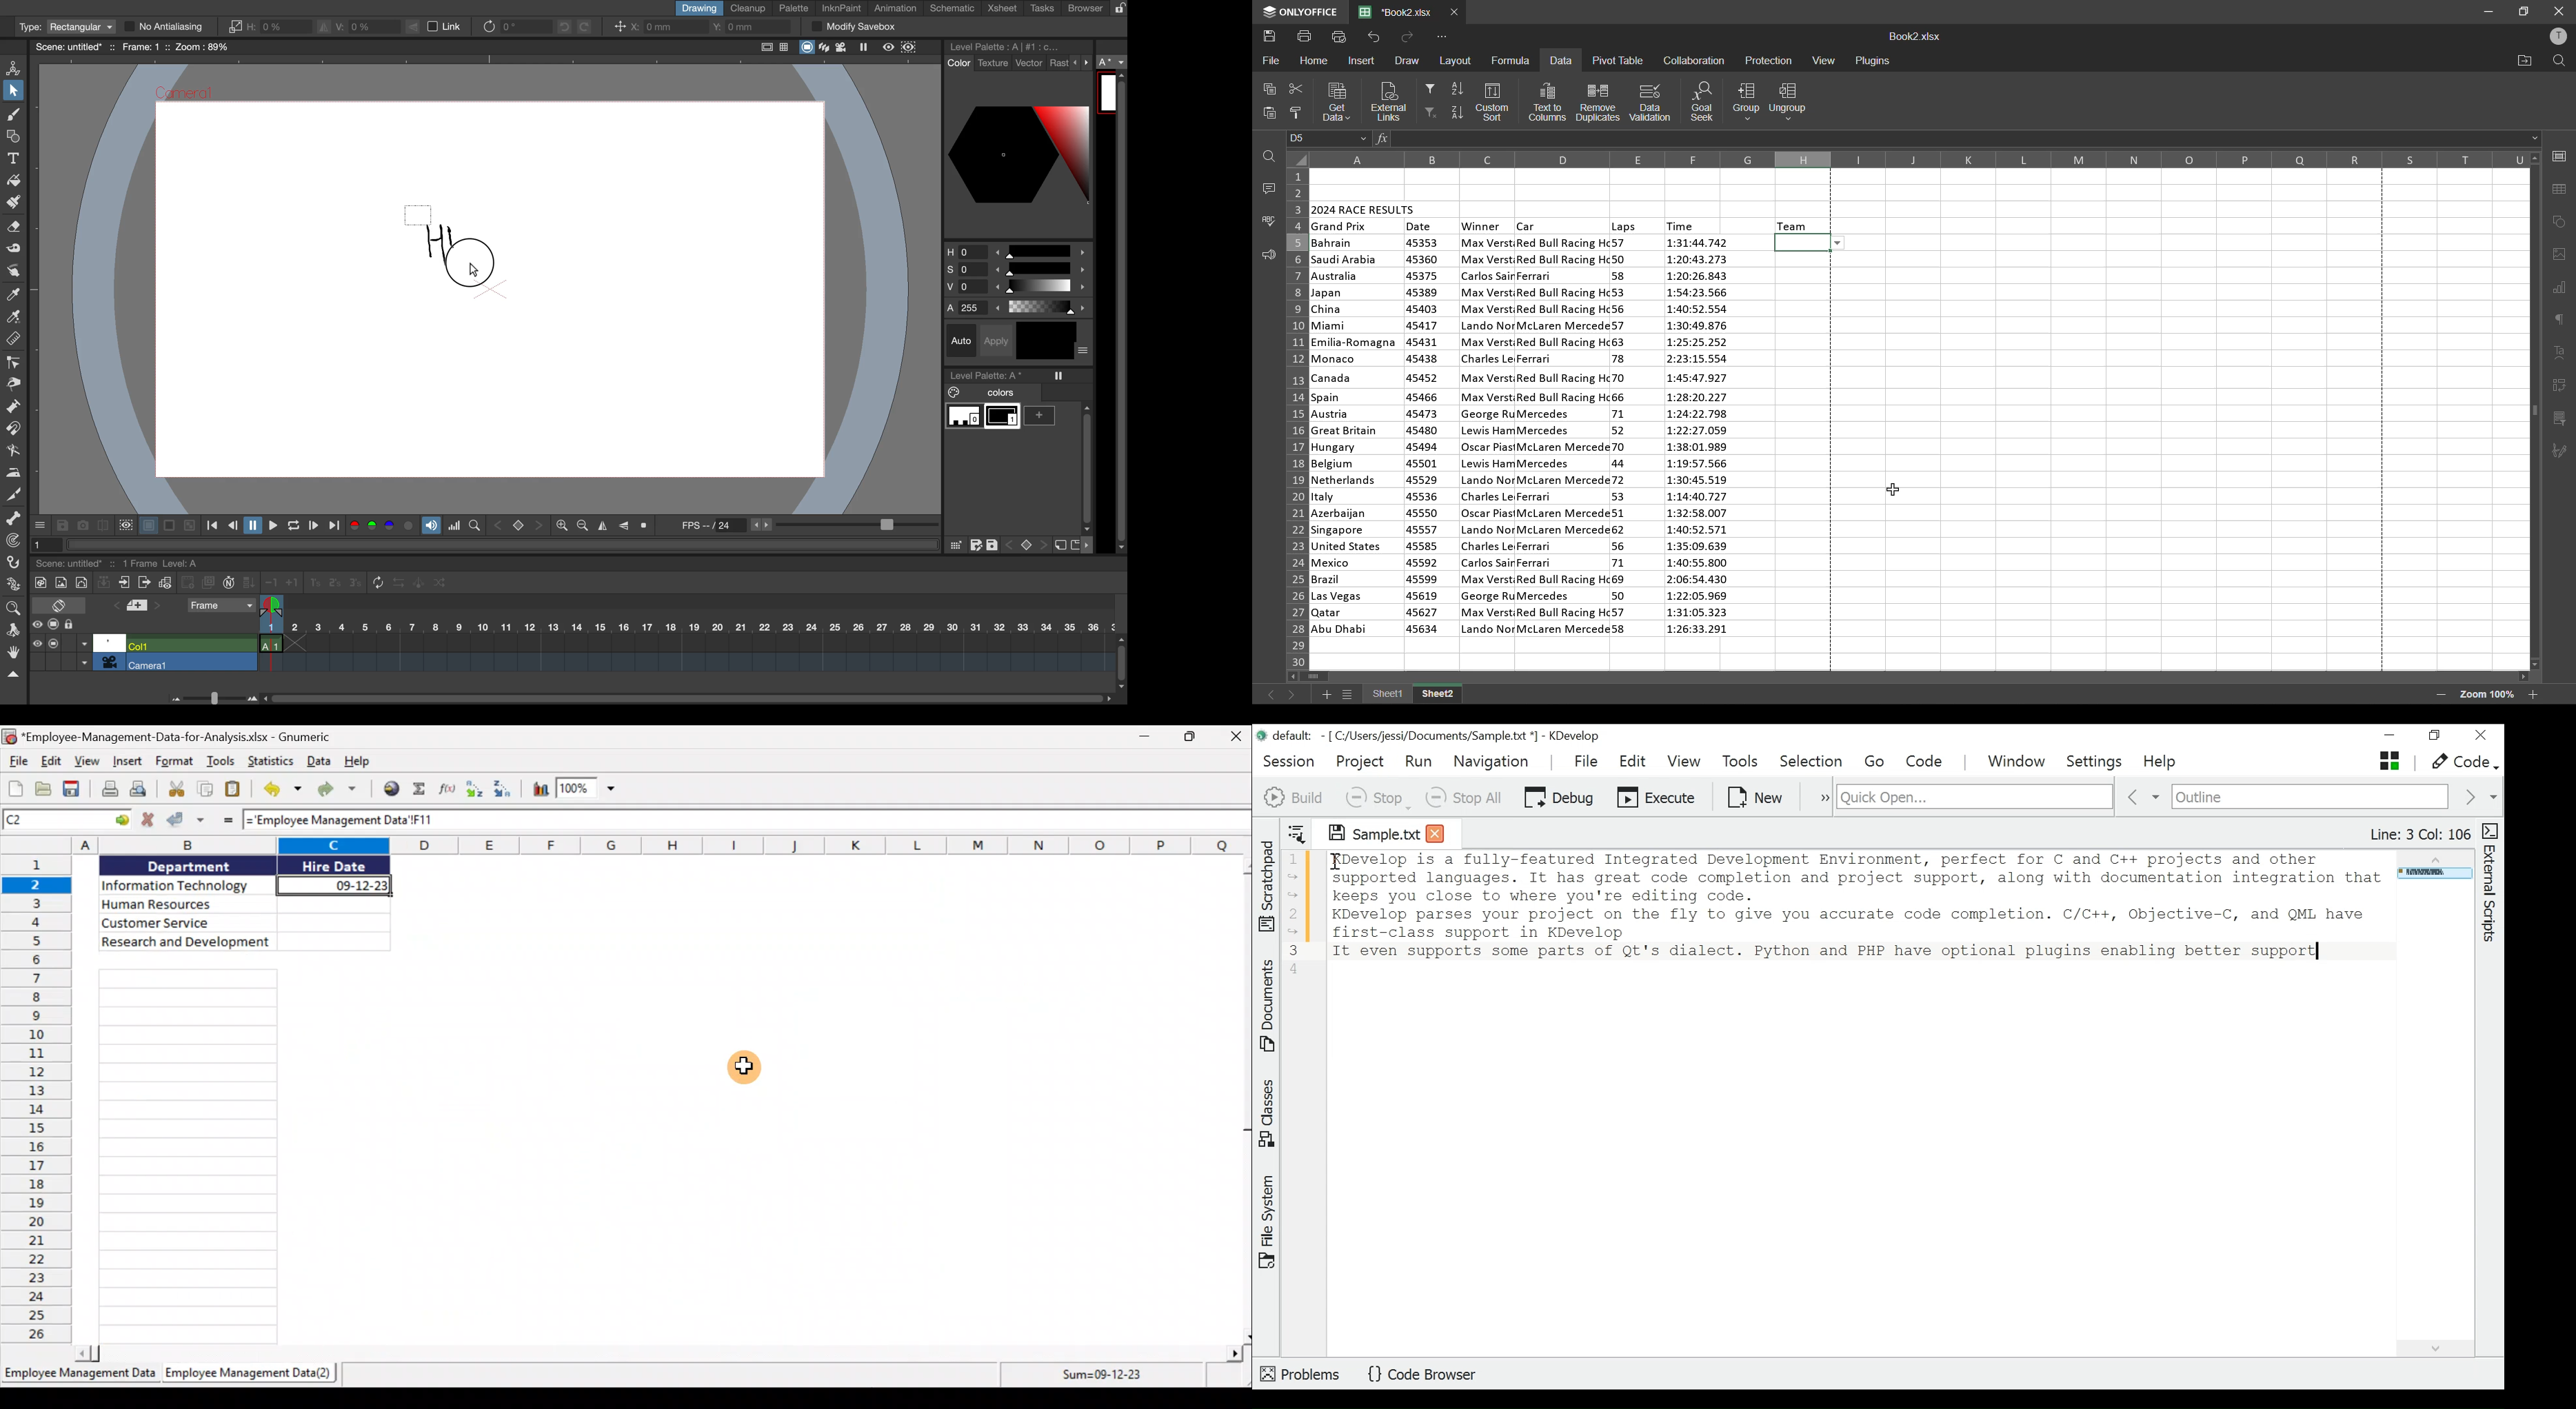 This screenshot has height=1428, width=2576. Describe the element at coordinates (269, 761) in the screenshot. I see `Statistics` at that location.